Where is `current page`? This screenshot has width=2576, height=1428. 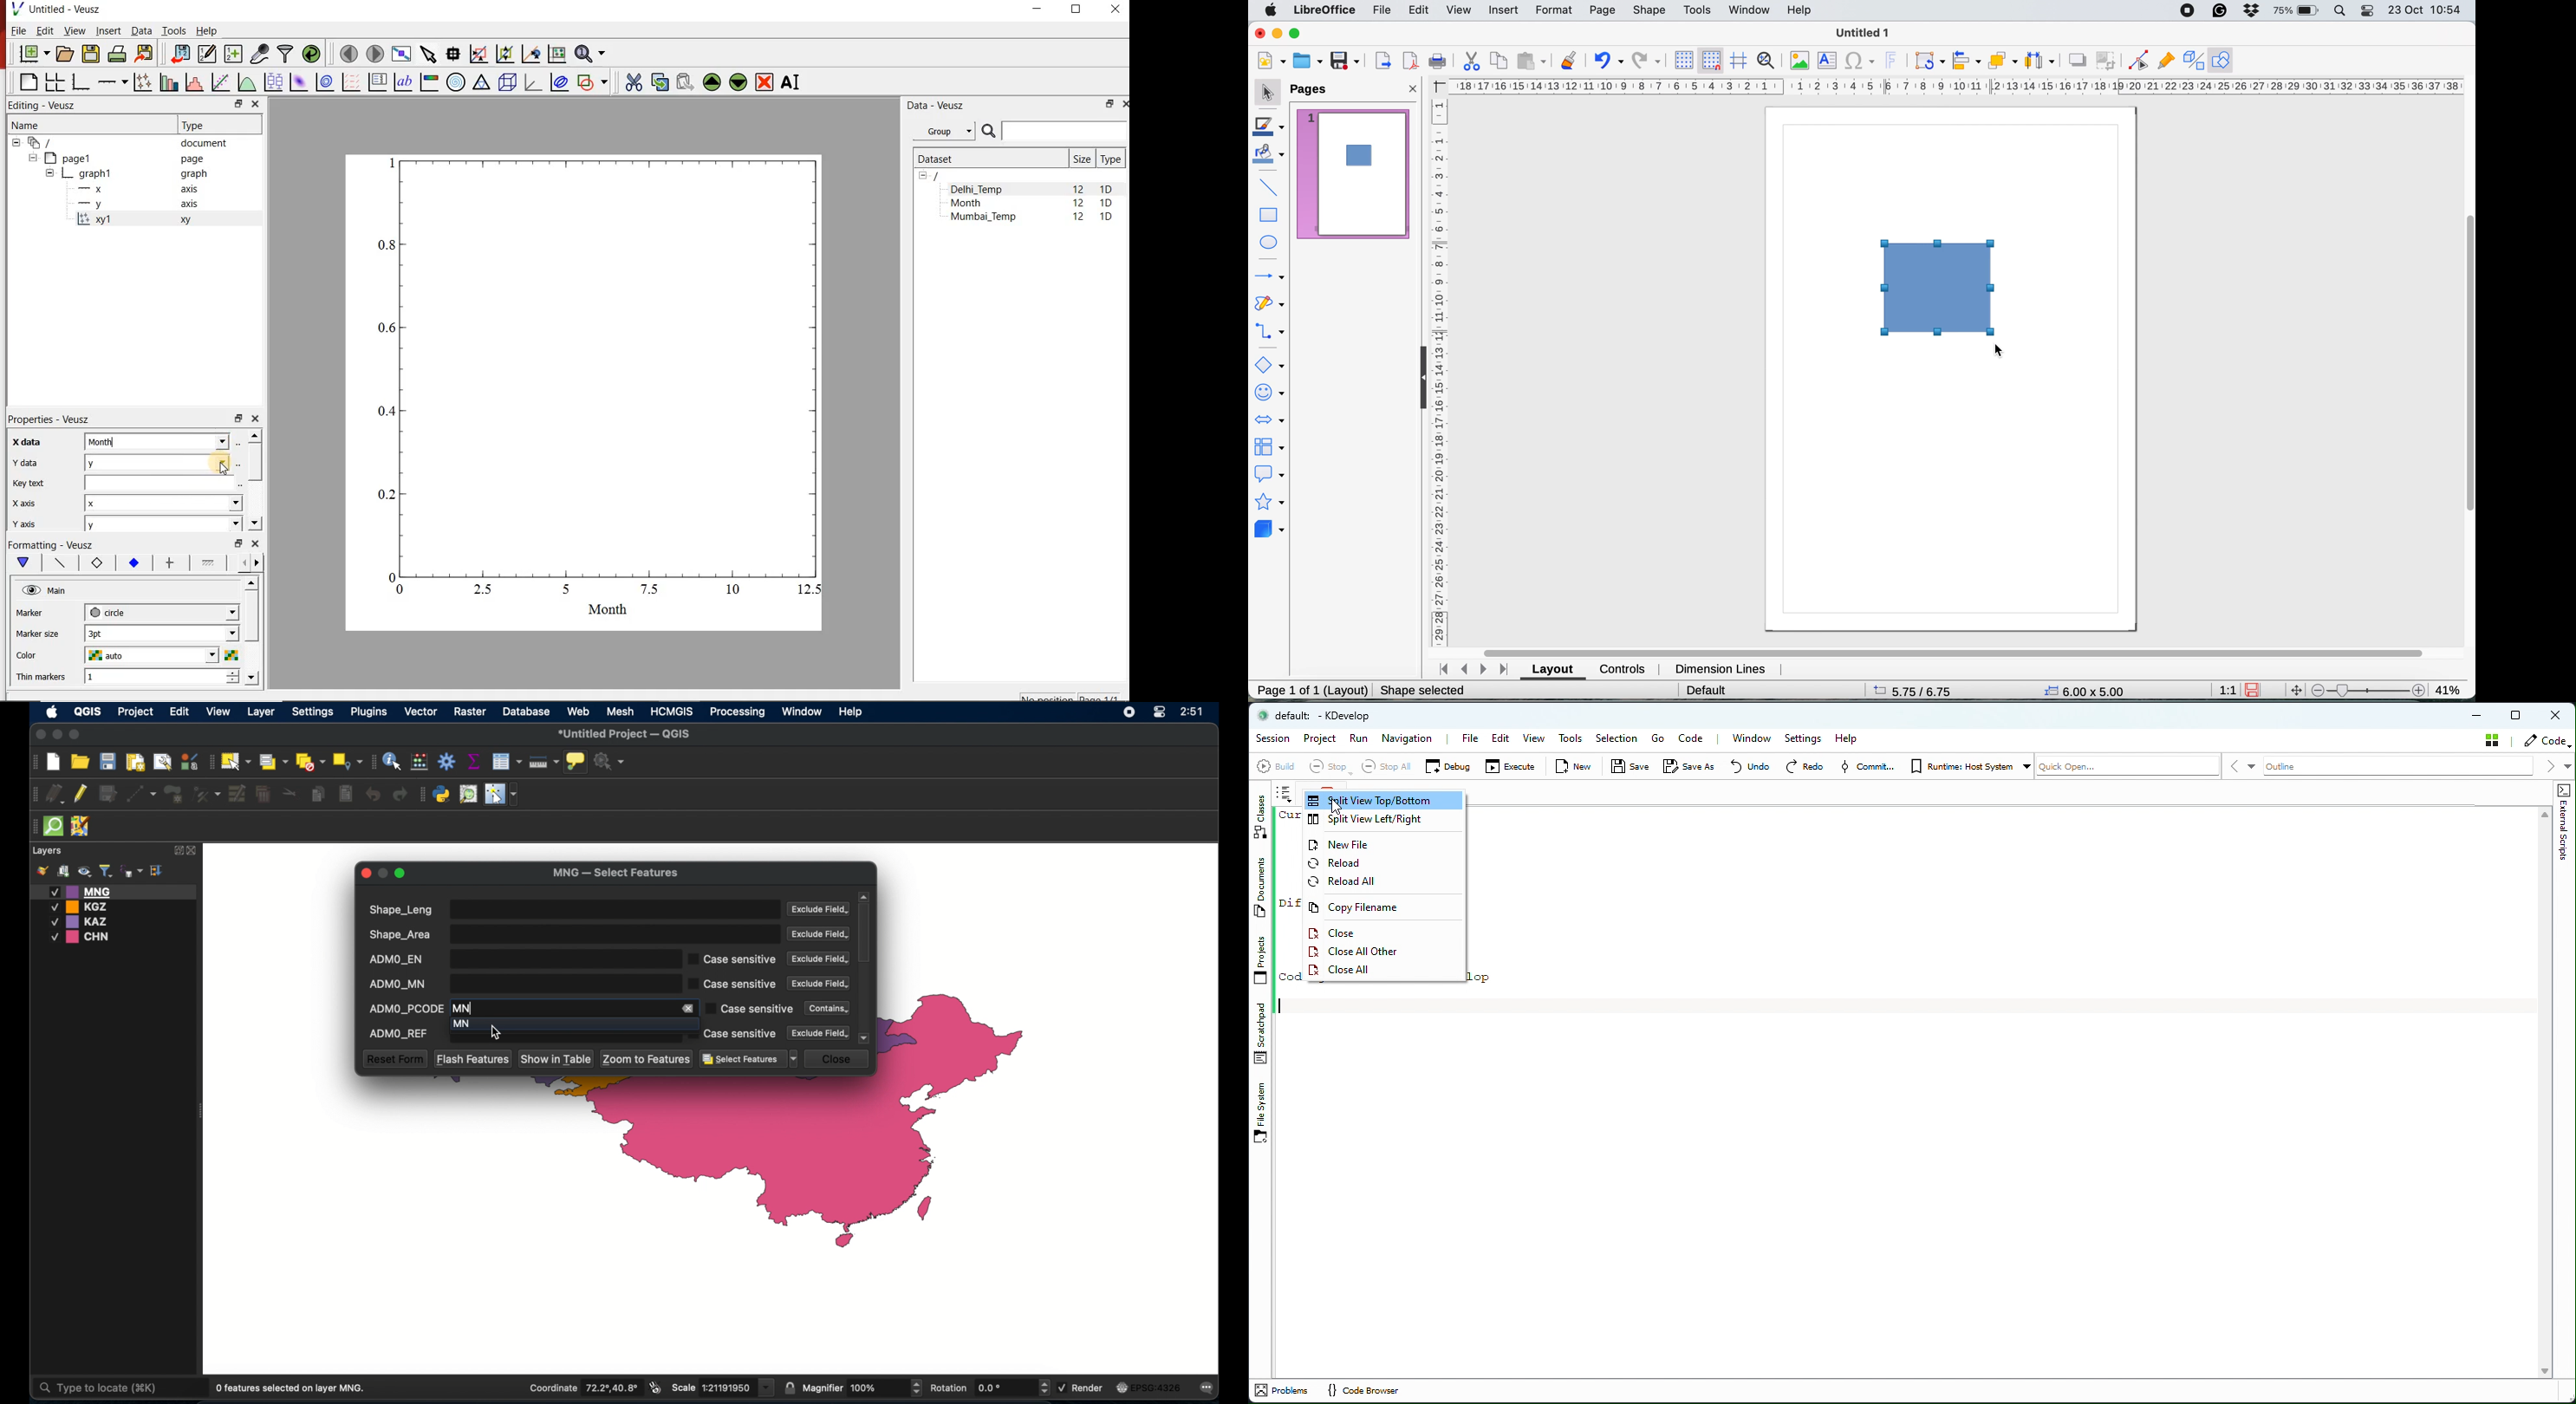
current page is located at coordinates (1353, 174).